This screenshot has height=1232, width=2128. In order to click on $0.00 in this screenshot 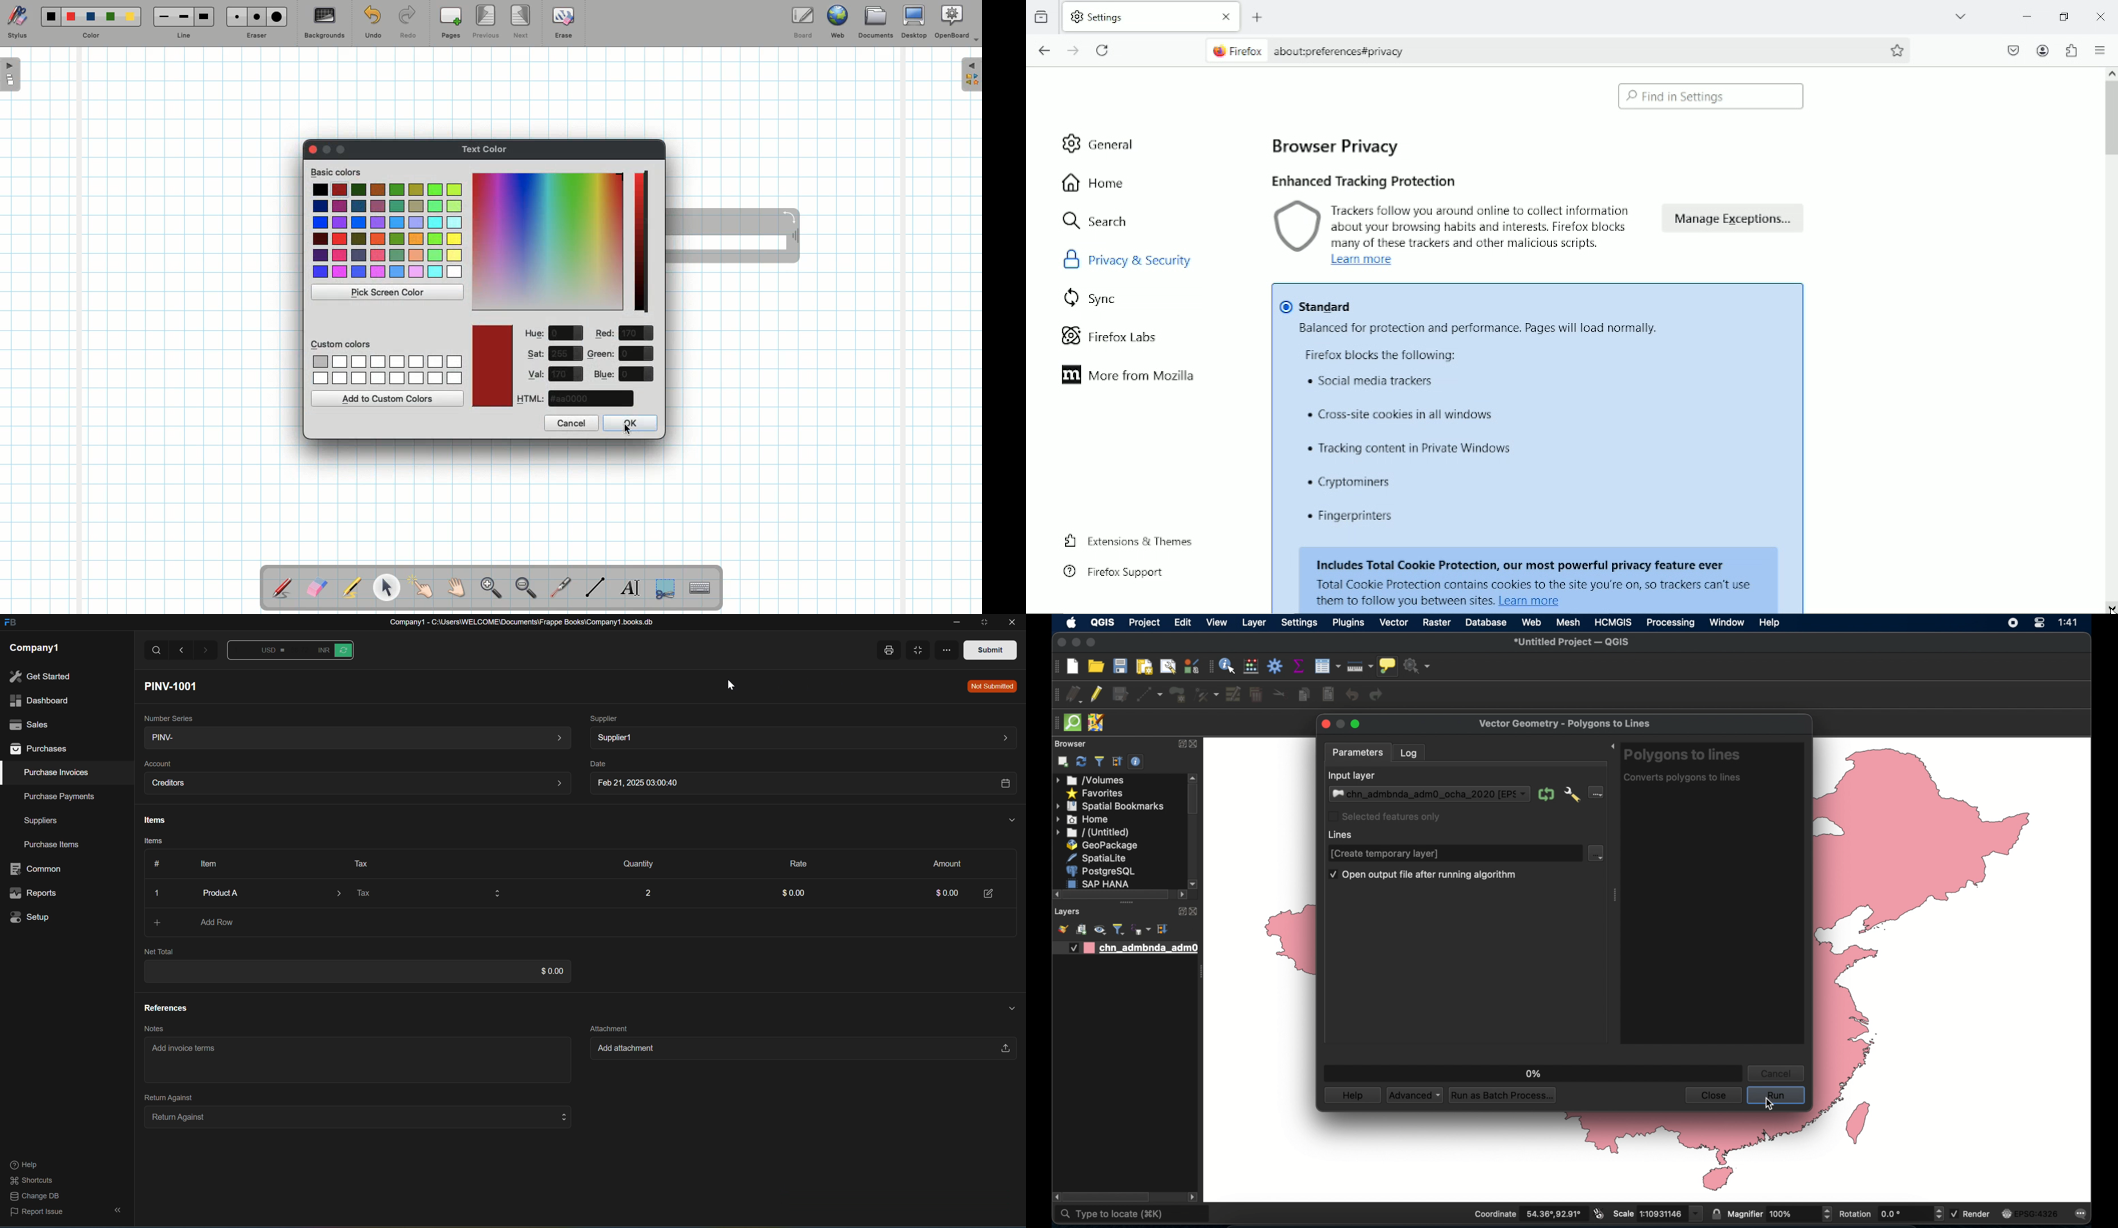, I will do `click(790, 894)`.